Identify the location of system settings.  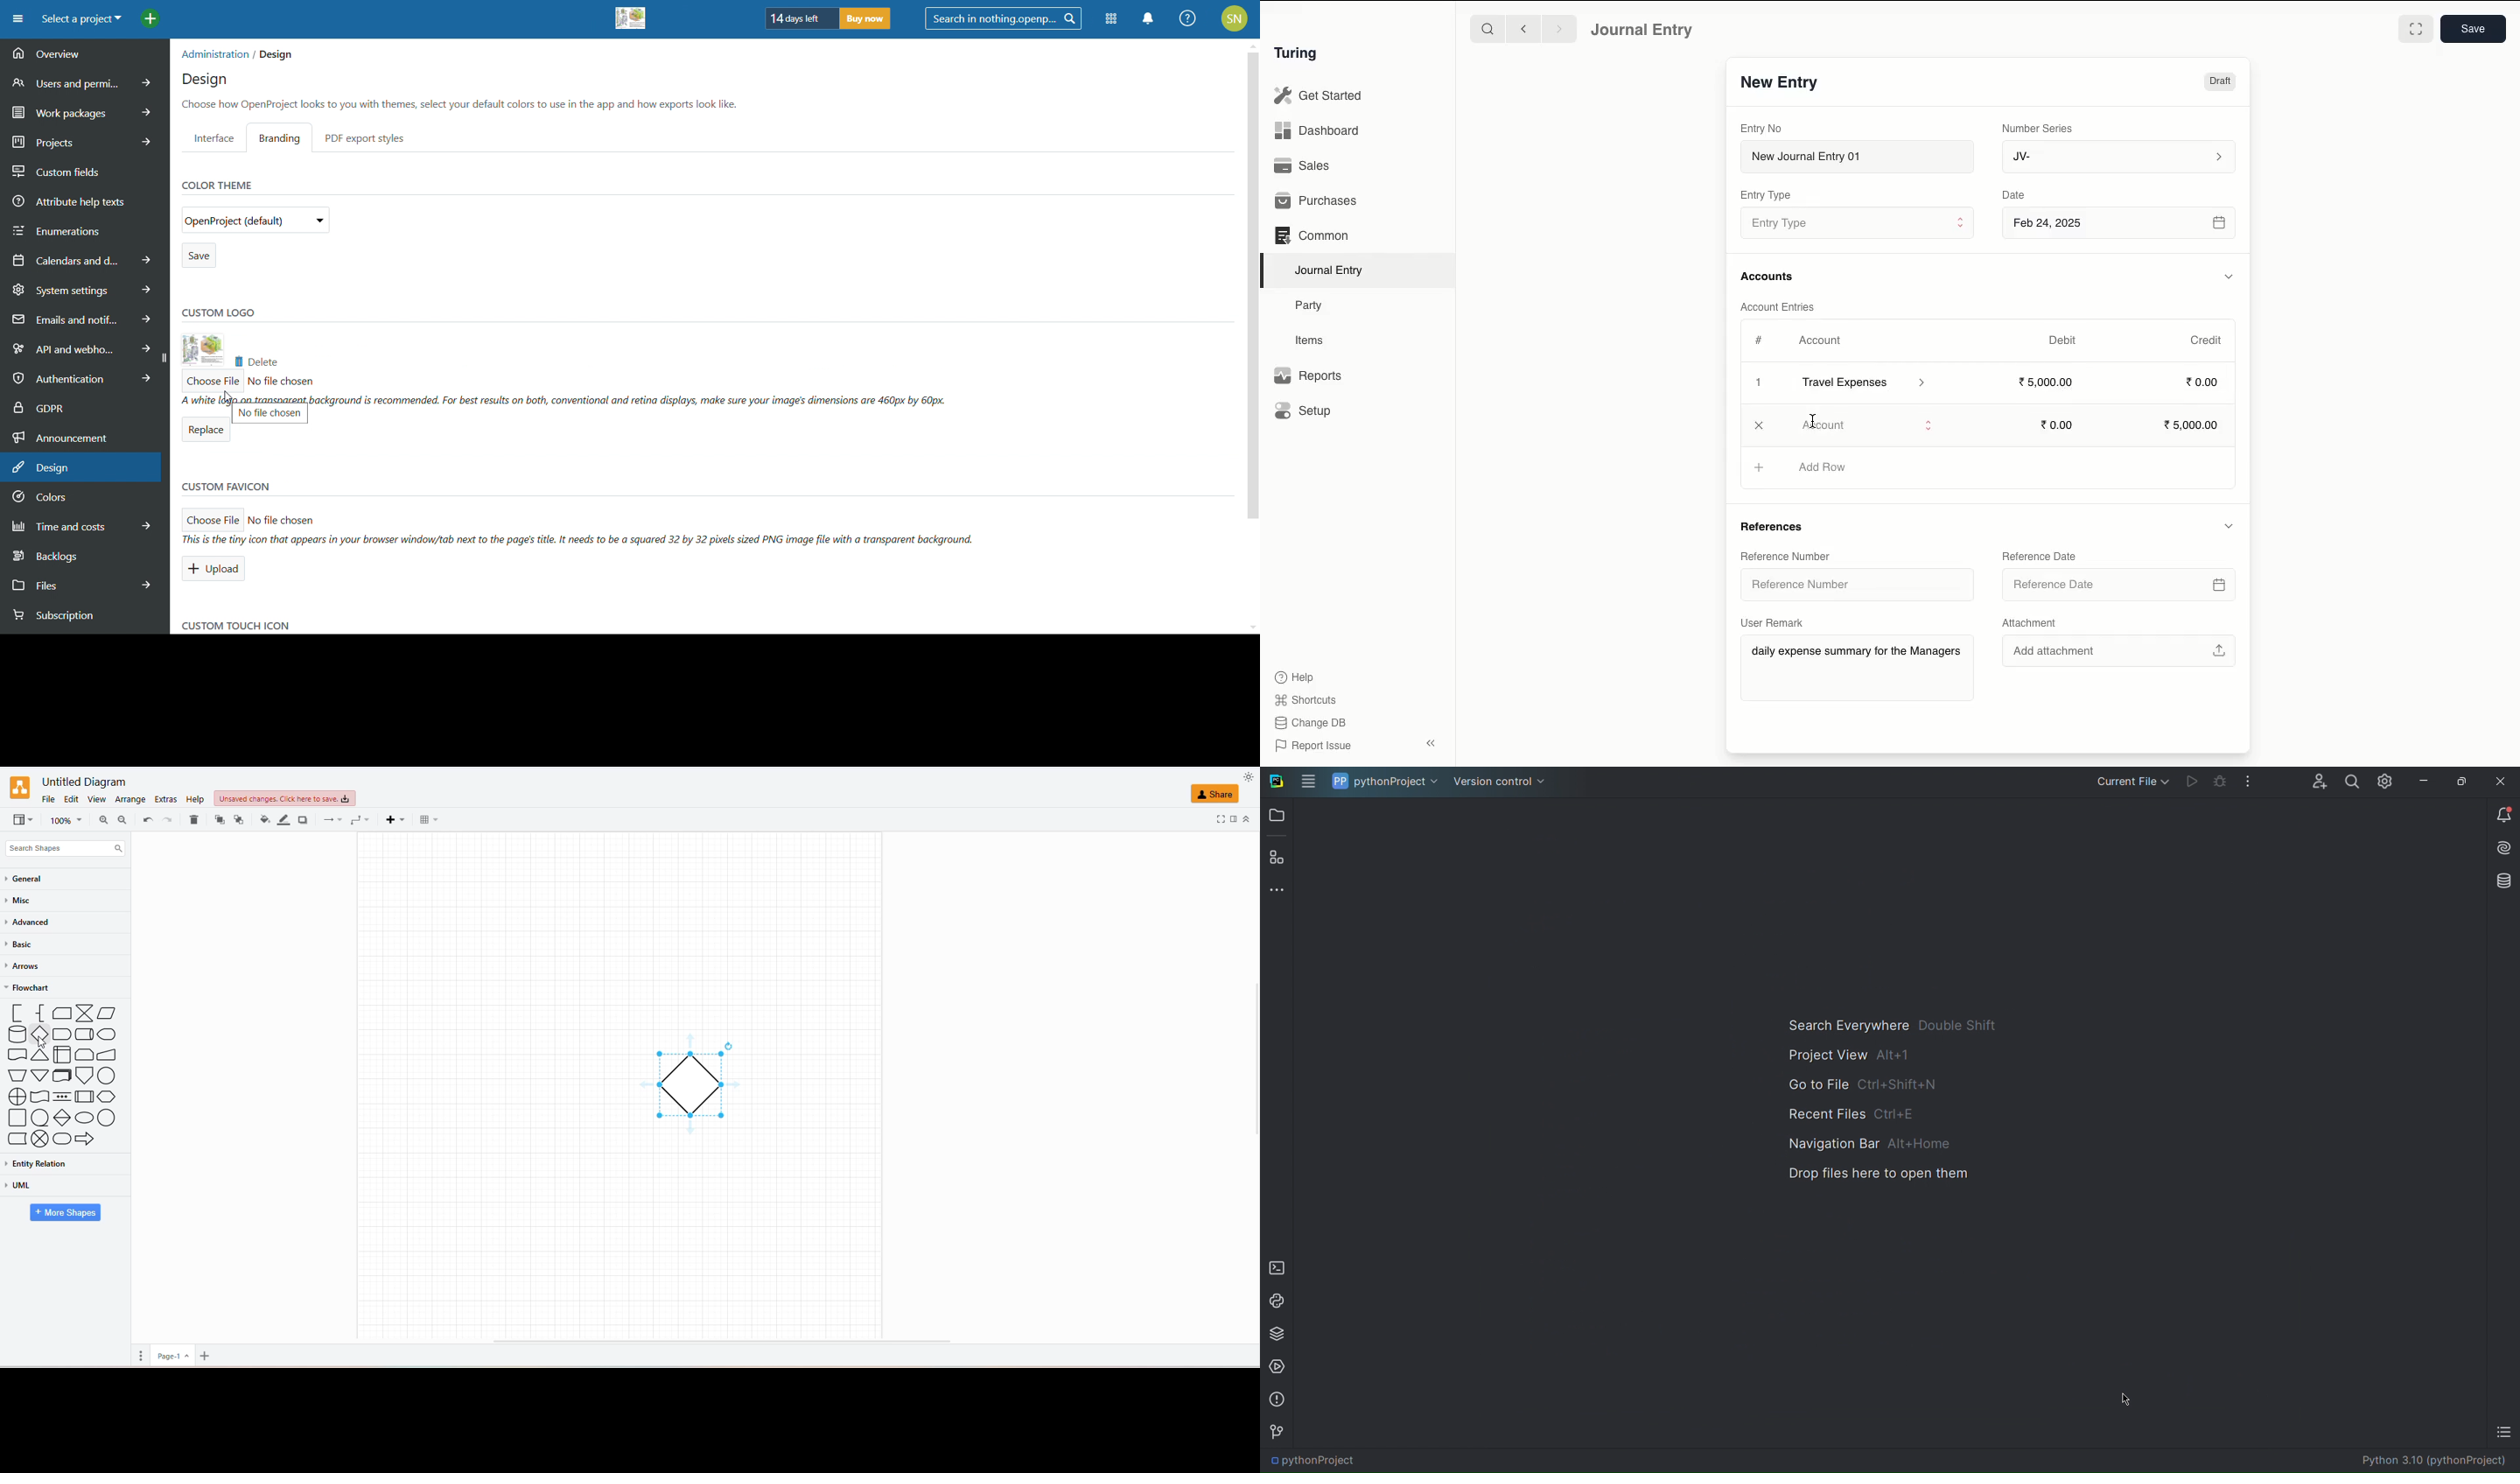
(84, 289).